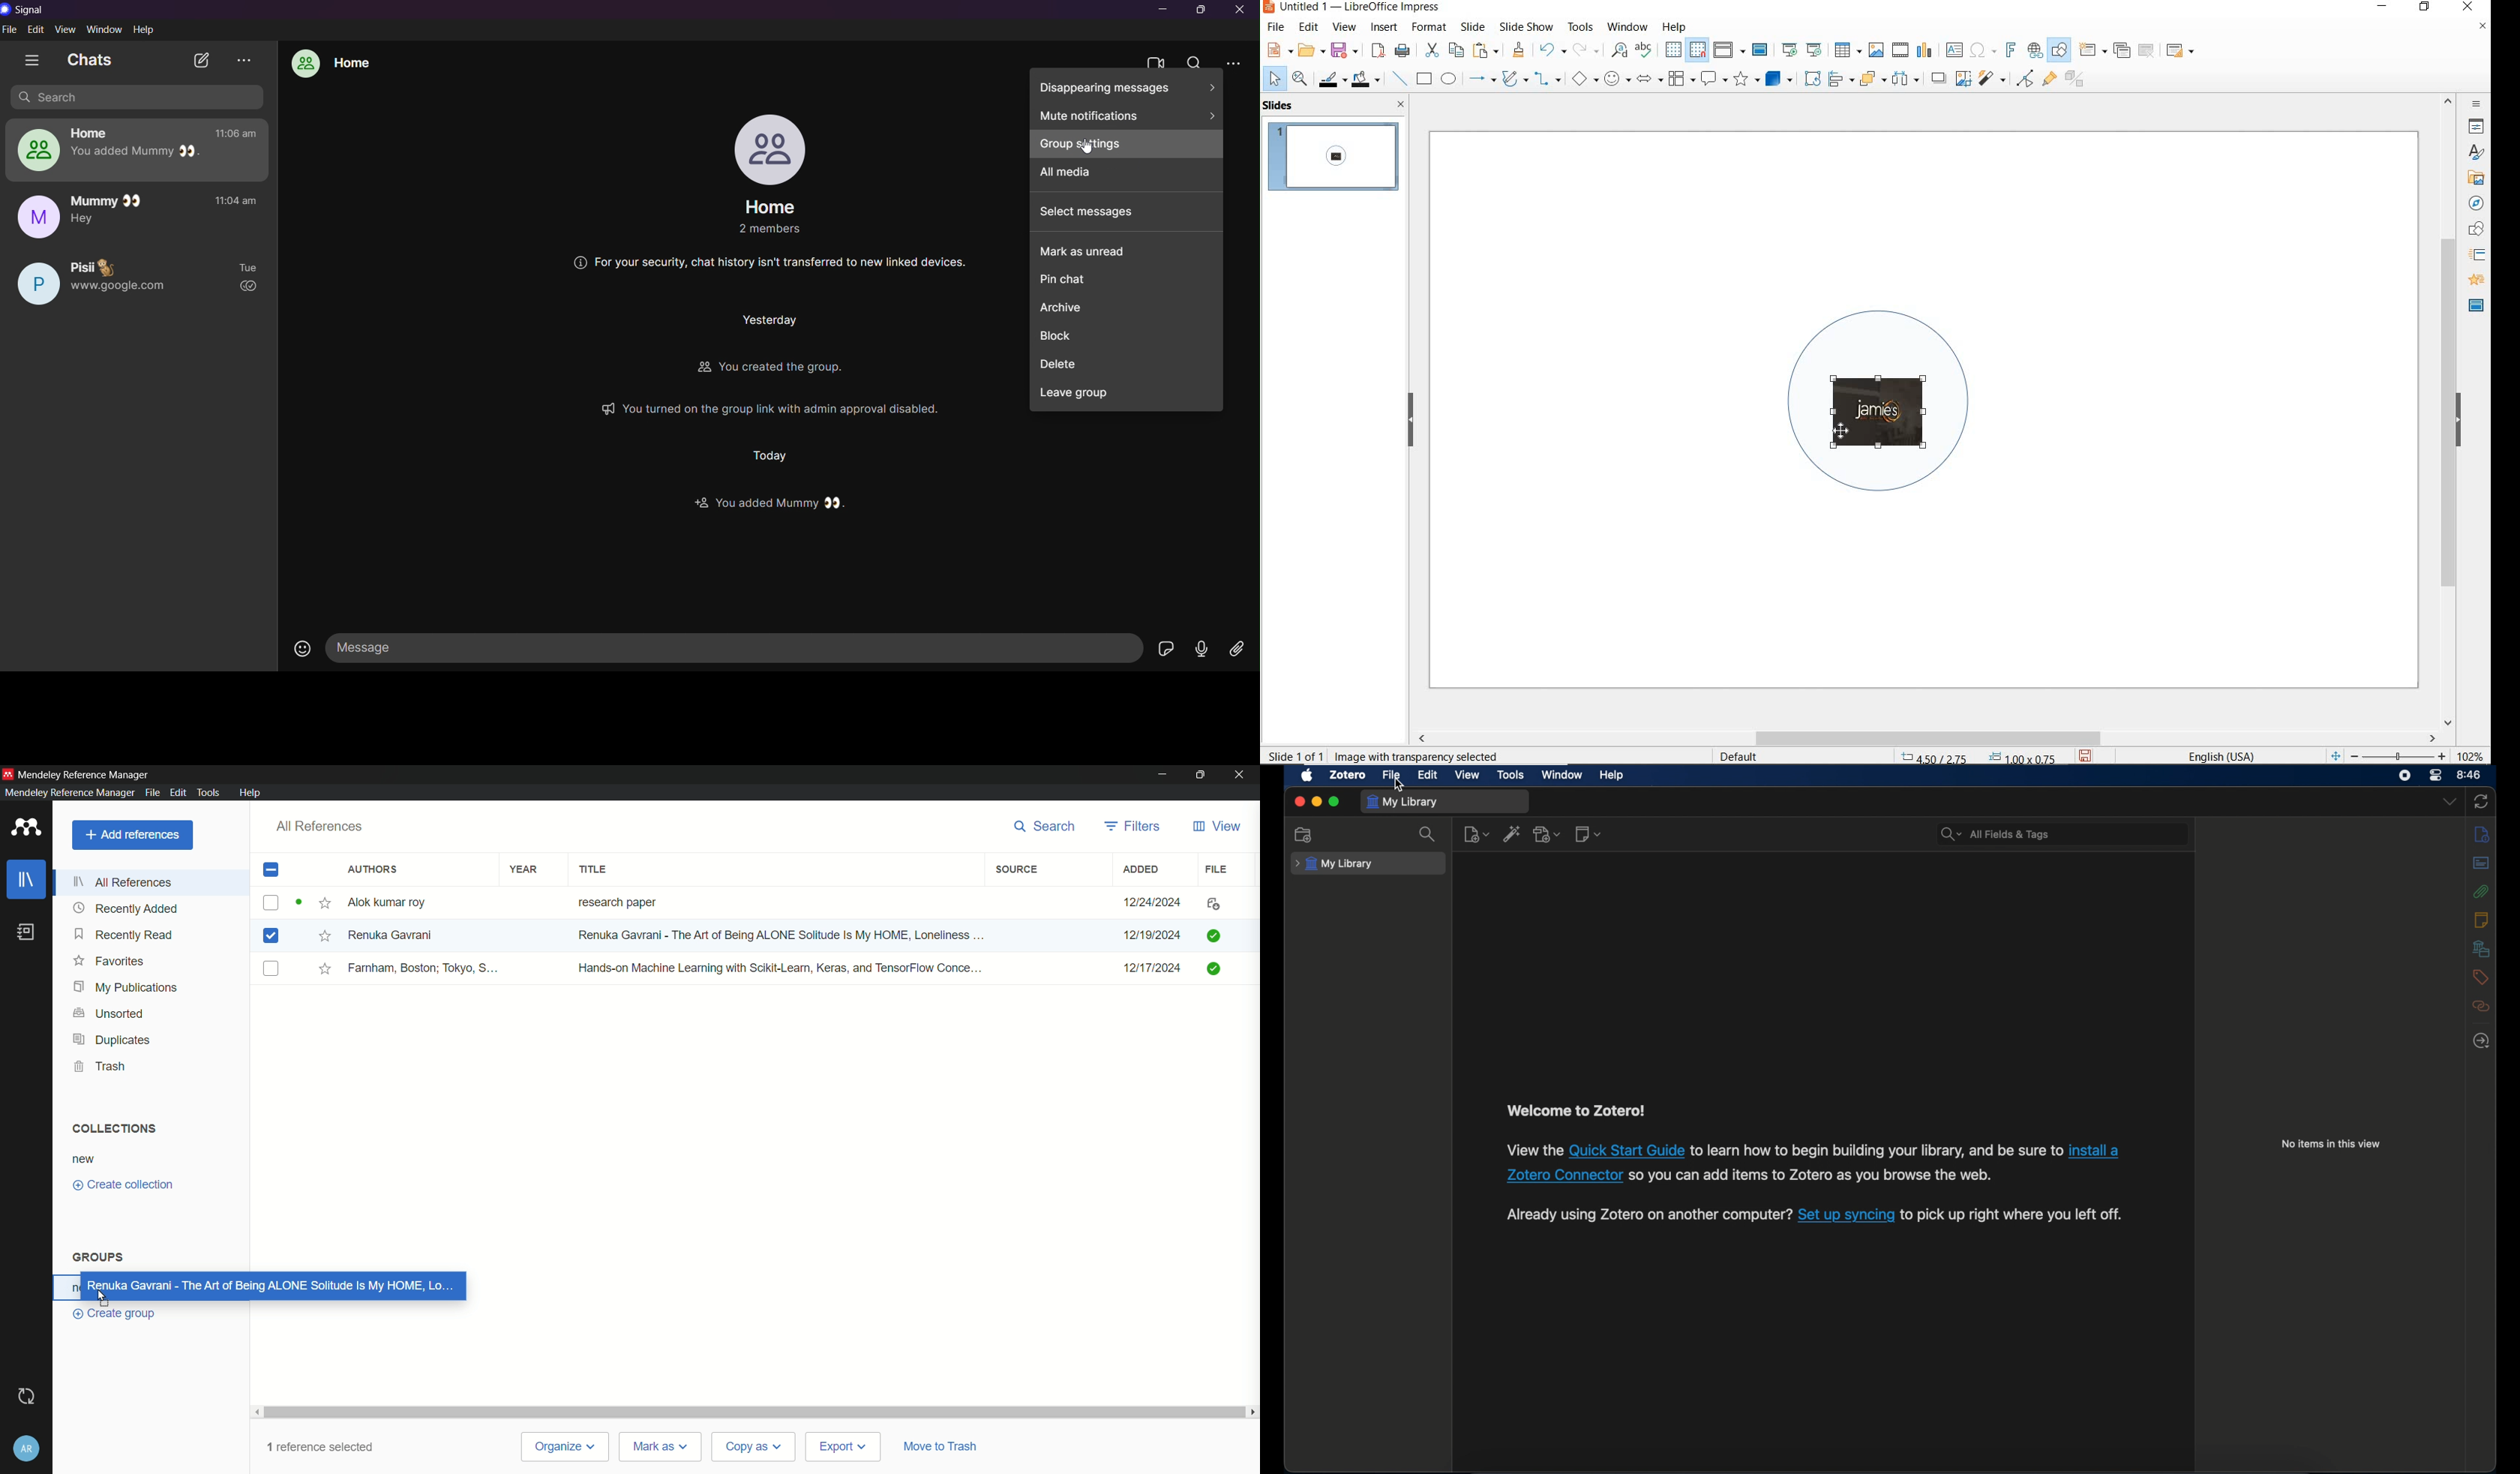 Image resolution: width=2520 pixels, height=1484 pixels. Describe the element at coordinates (2009, 51) in the screenshot. I see `insert fontwork text` at that location.